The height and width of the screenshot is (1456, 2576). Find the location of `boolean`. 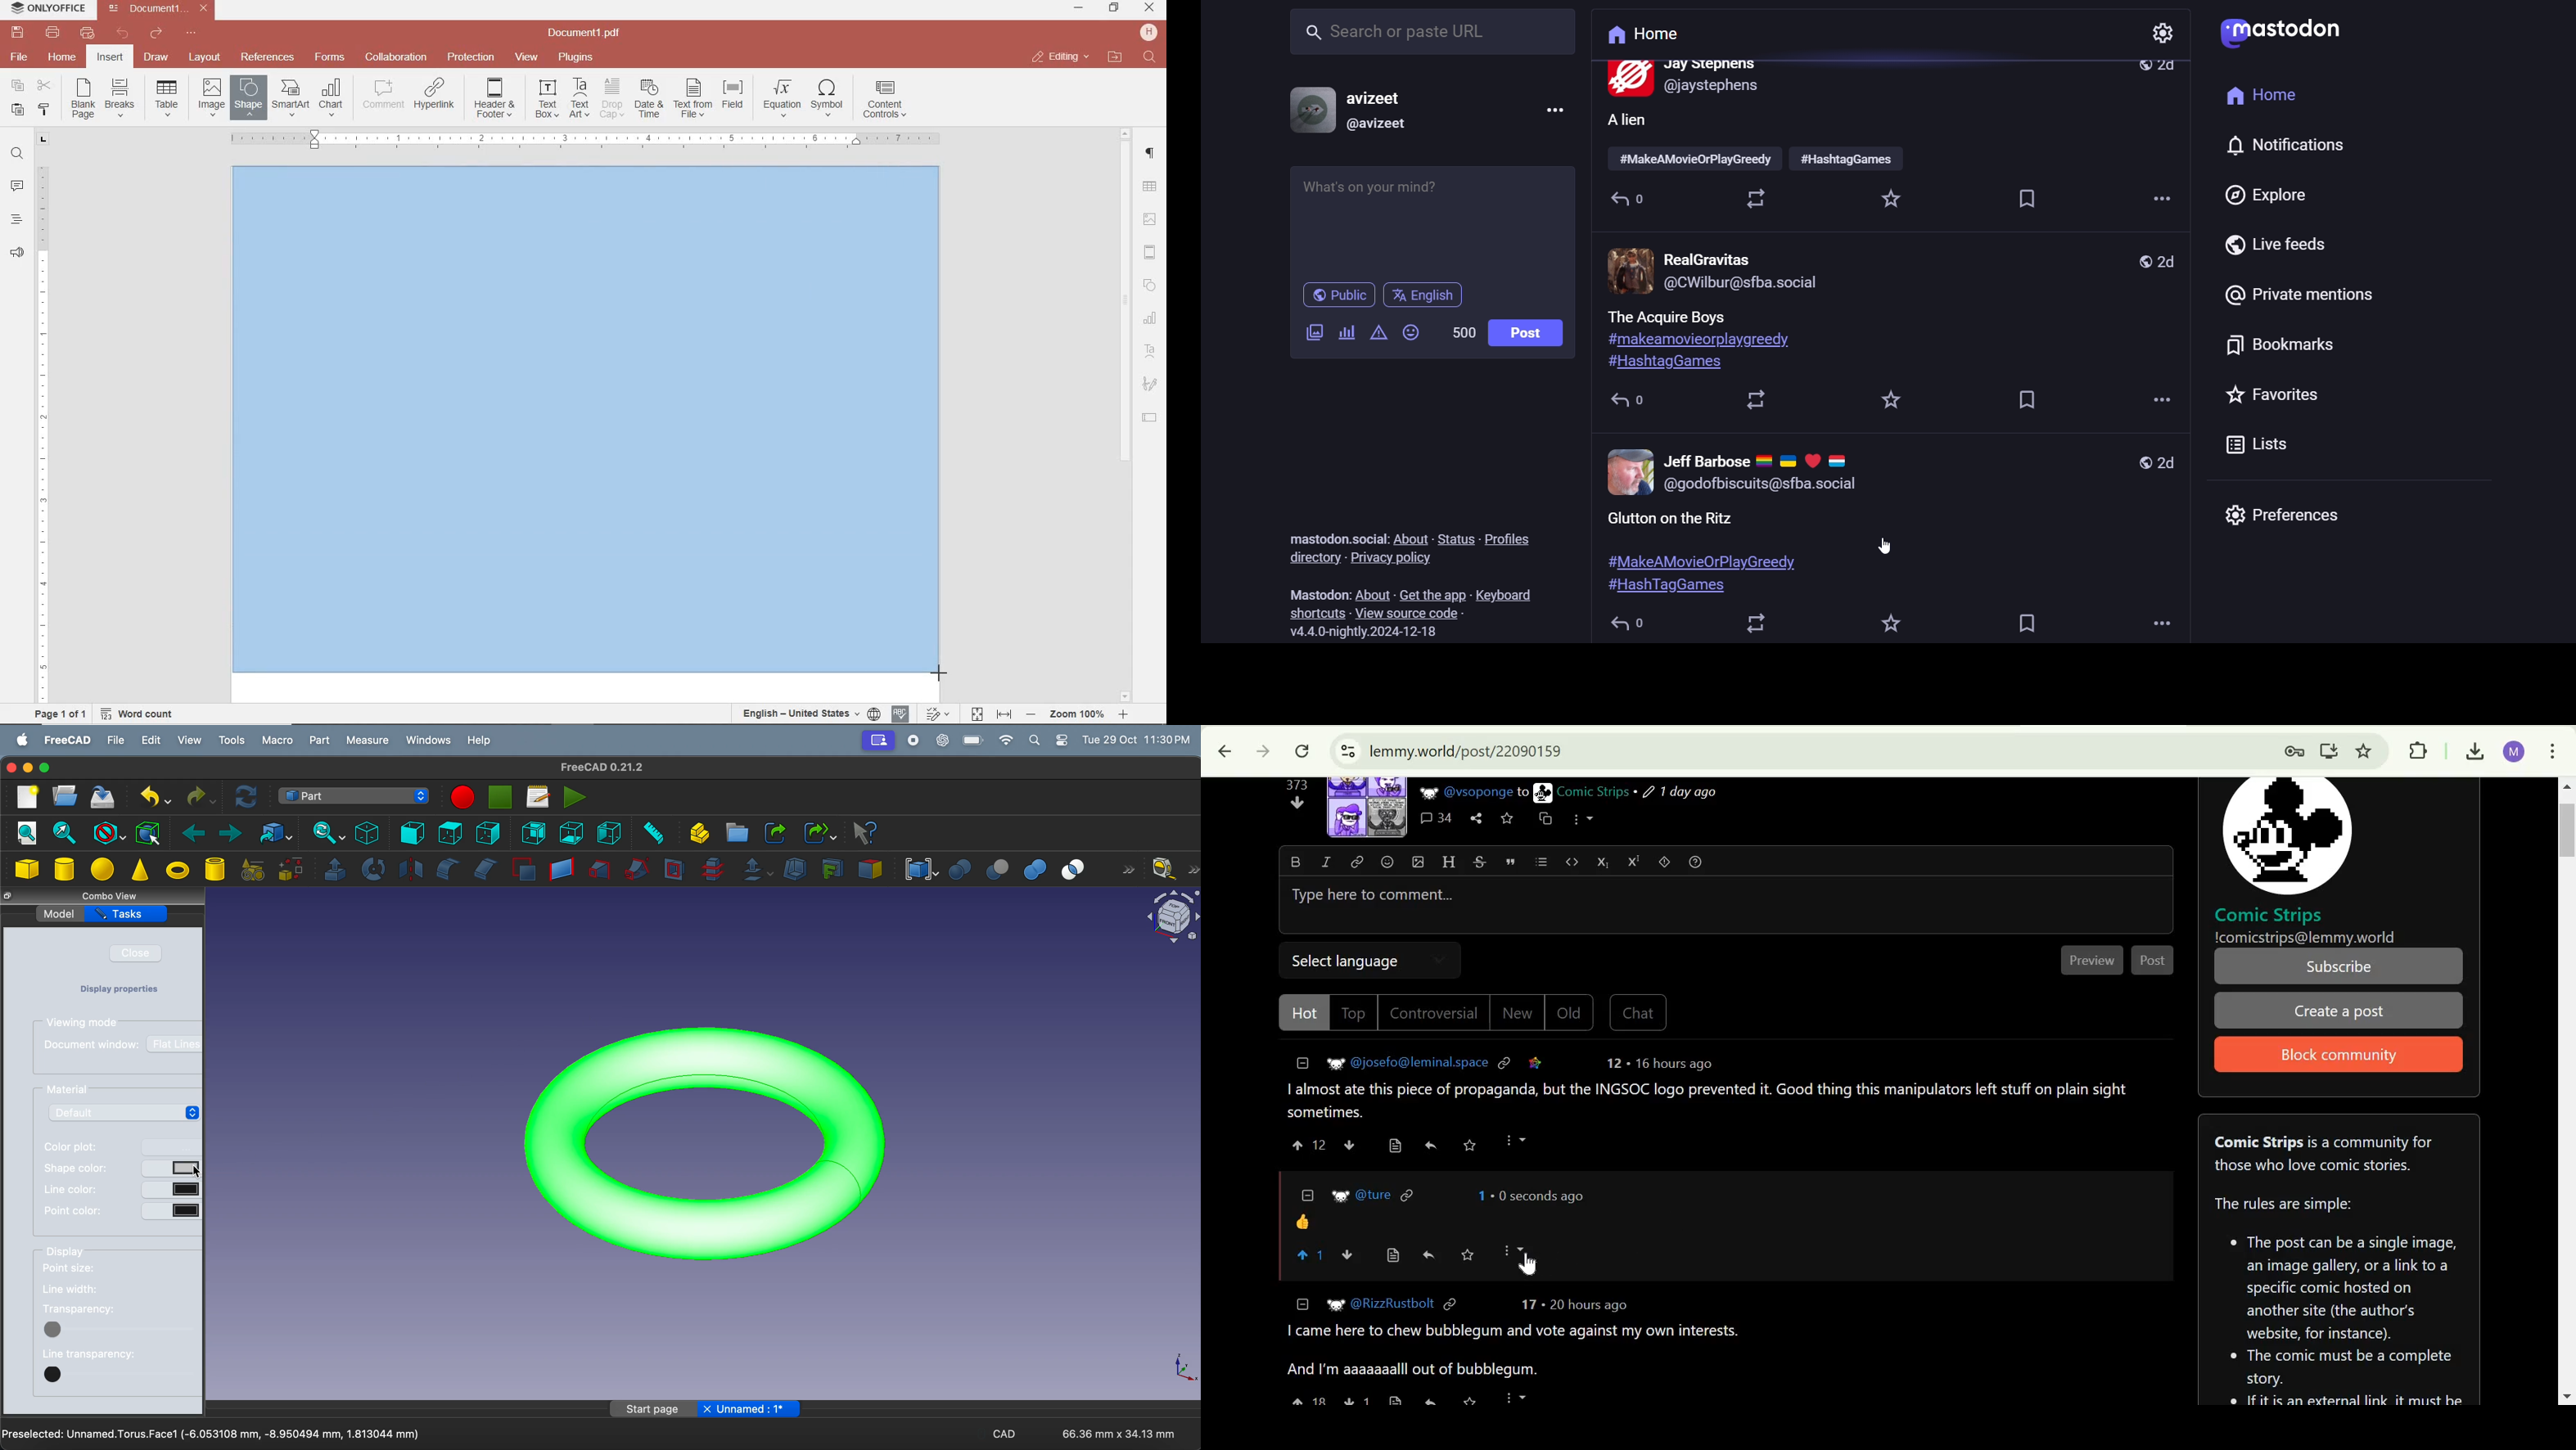

boolean is located at coordinates (959, 868).